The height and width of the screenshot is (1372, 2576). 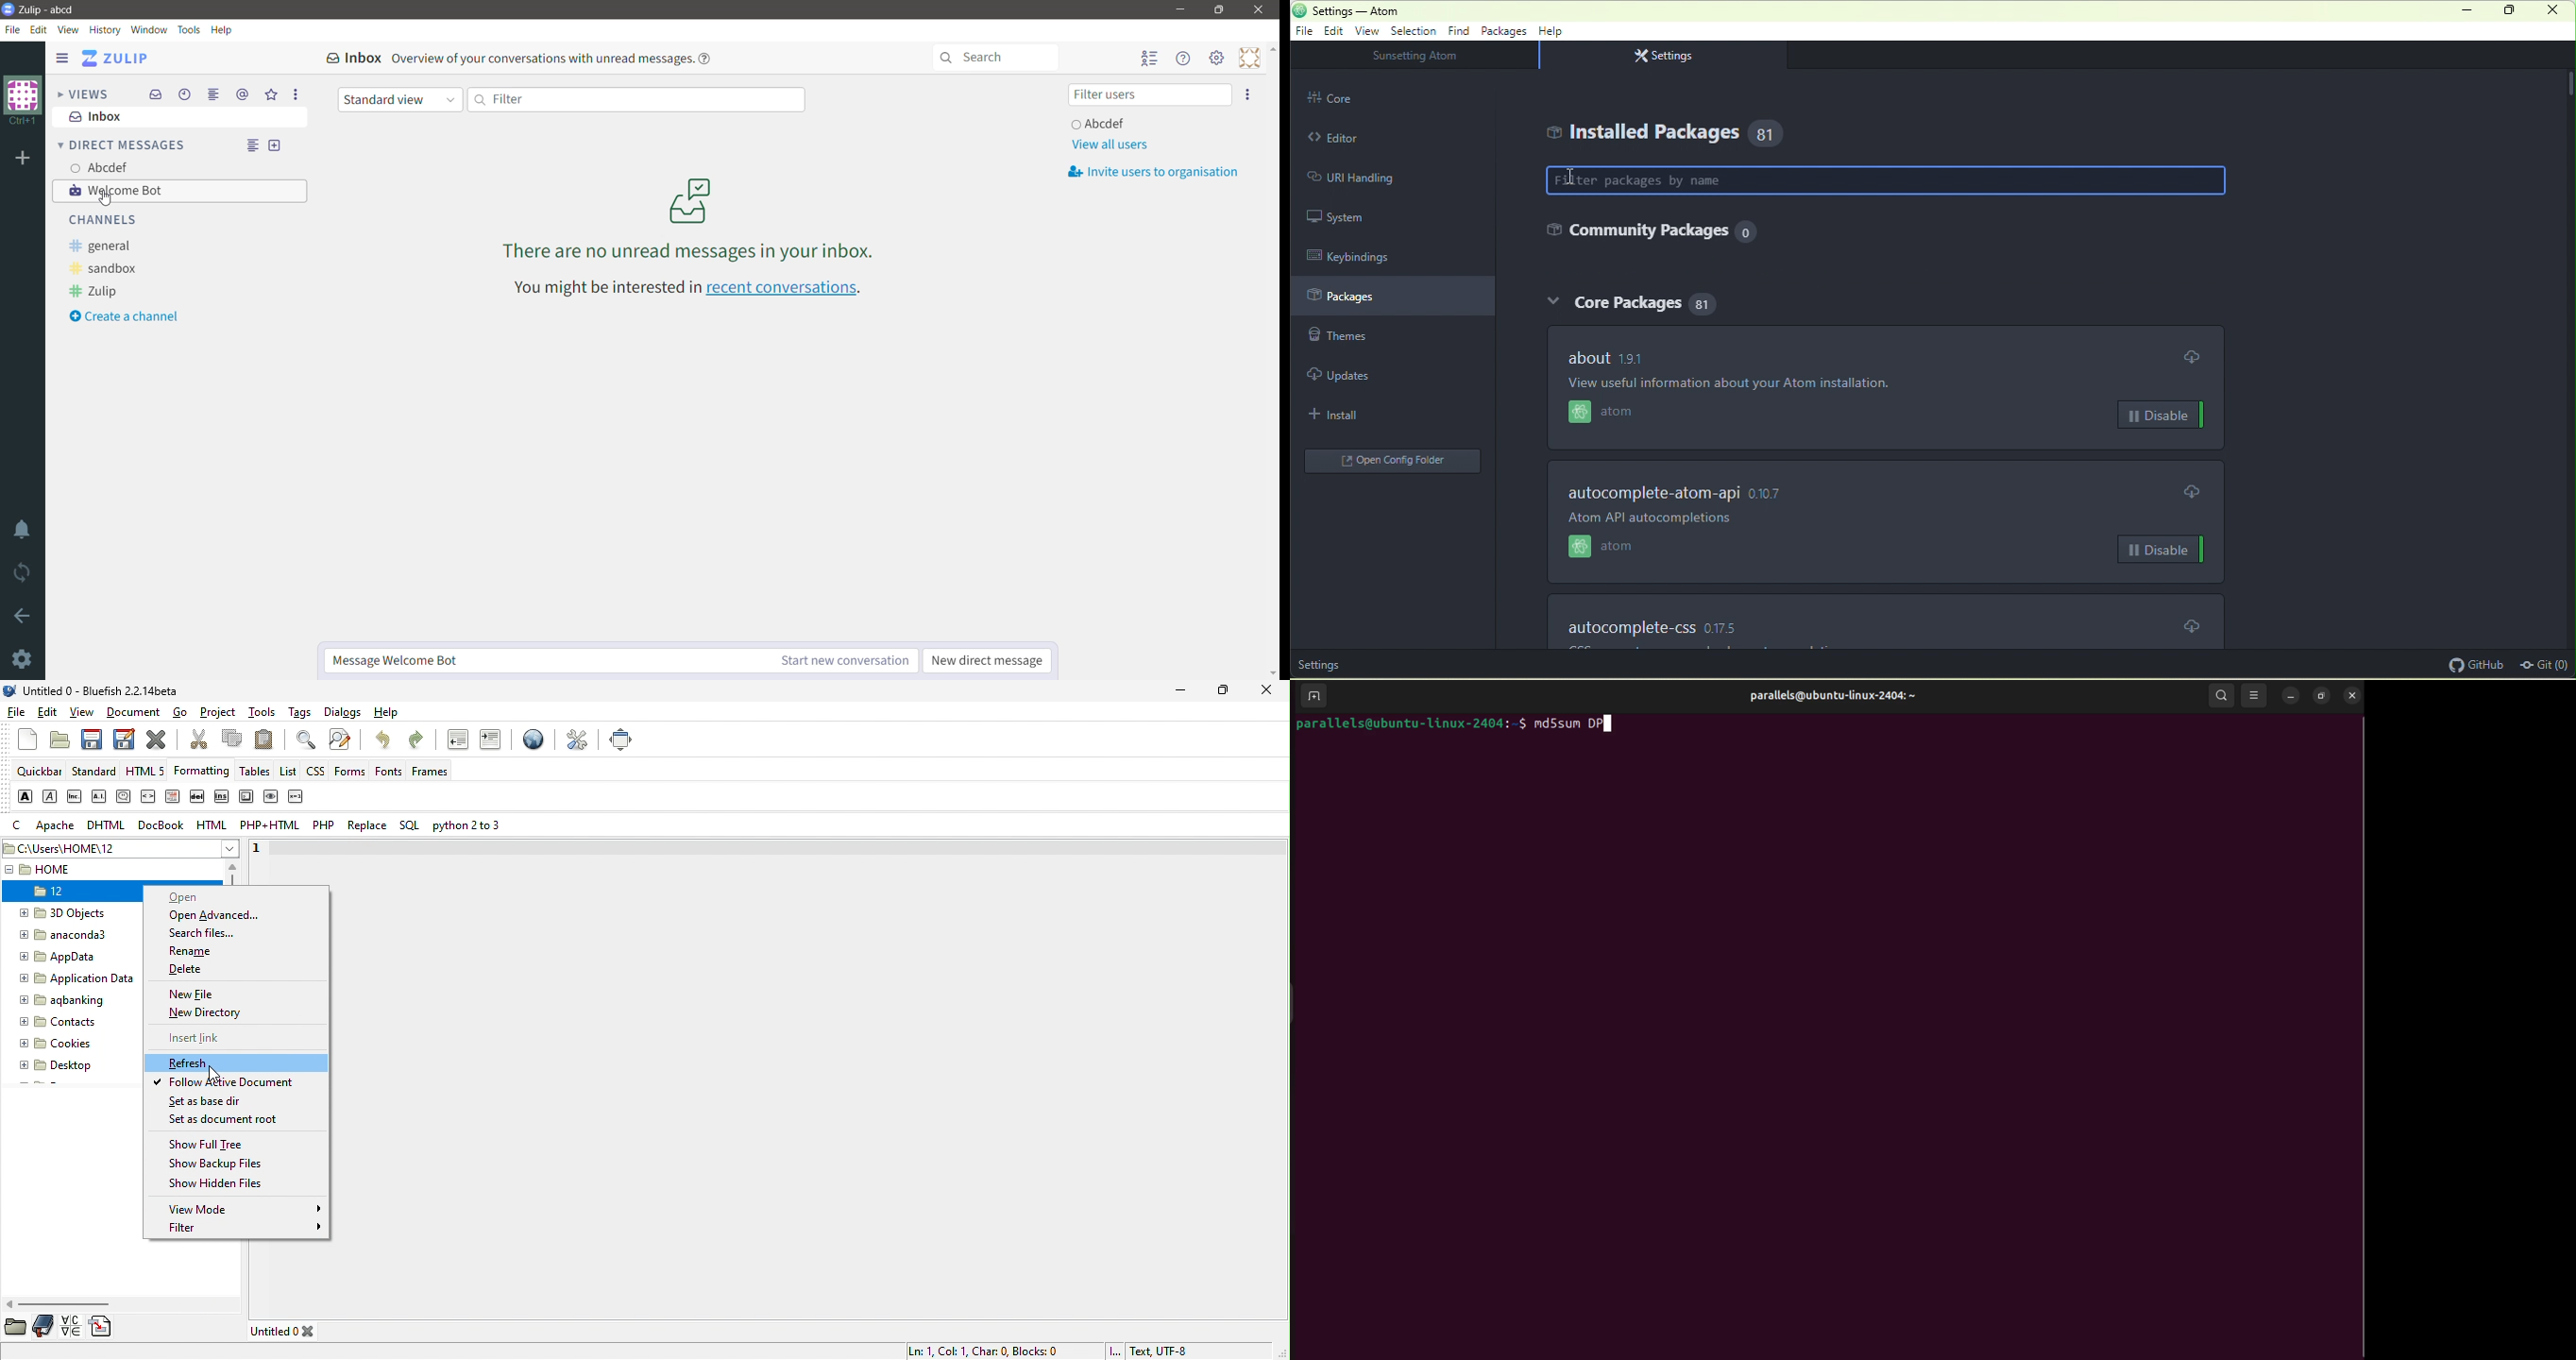 What do you see at coordinates (241, 1226) in the screenshot?
I see `filter` at bounding box center [241, 1226].